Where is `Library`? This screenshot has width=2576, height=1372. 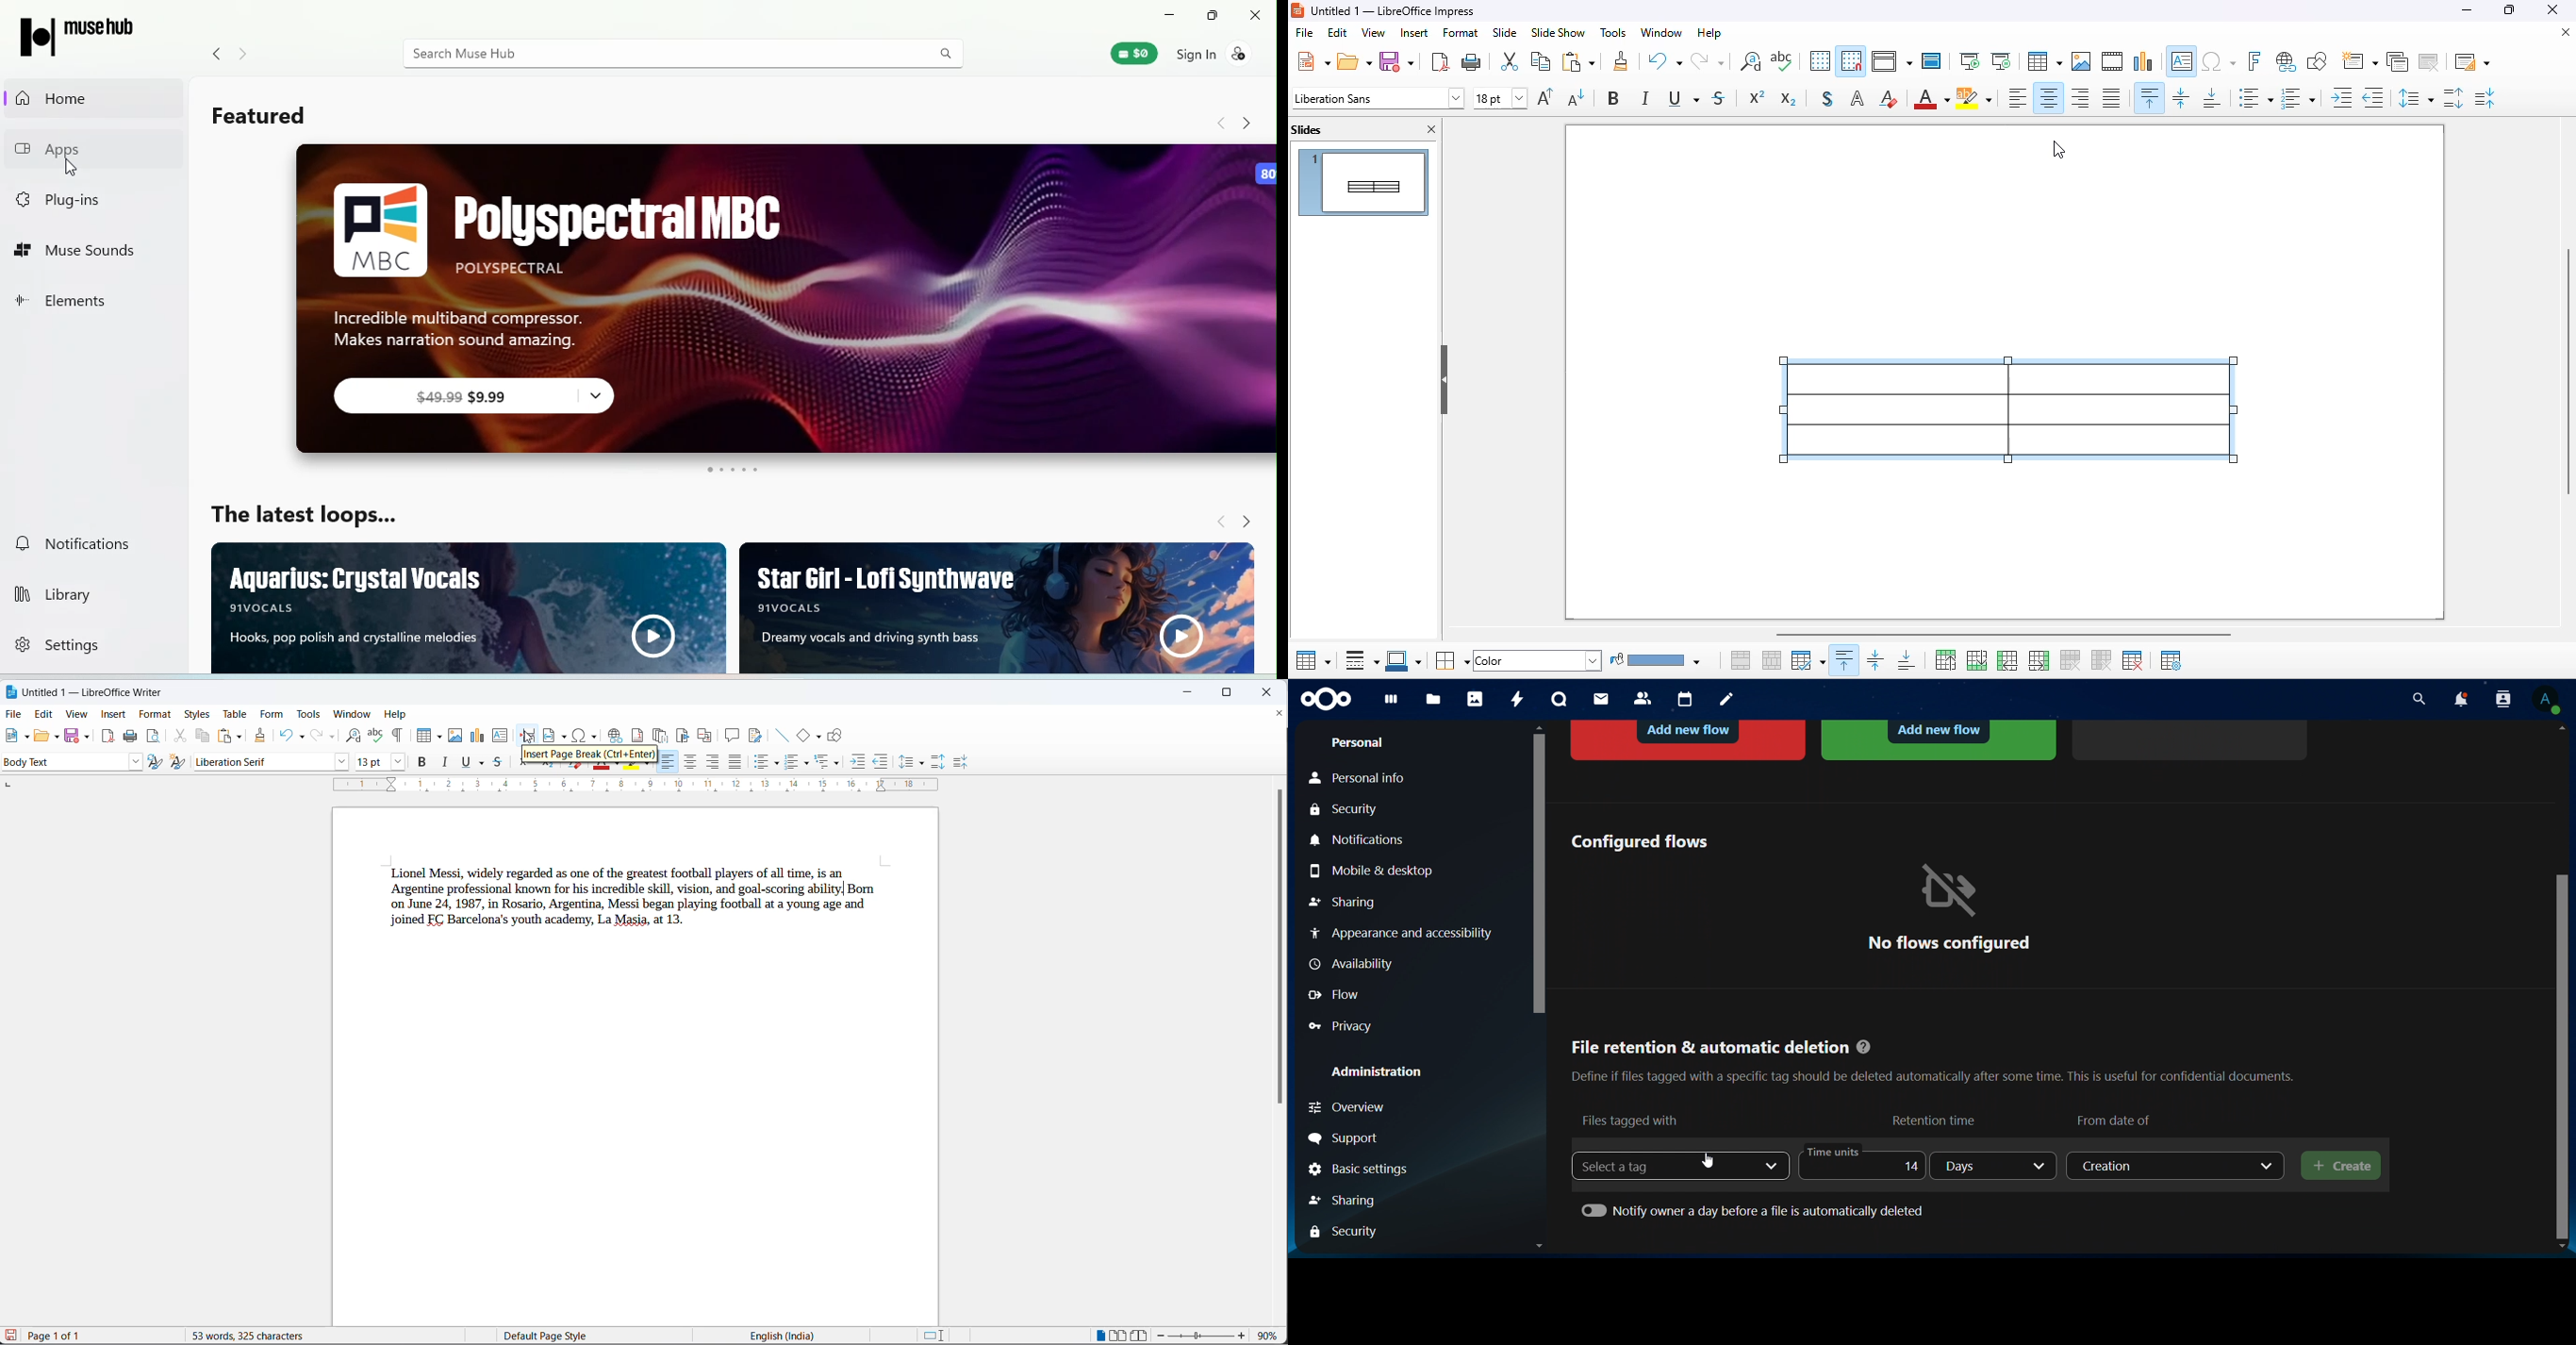
Library is located at coordinates (78, 591).